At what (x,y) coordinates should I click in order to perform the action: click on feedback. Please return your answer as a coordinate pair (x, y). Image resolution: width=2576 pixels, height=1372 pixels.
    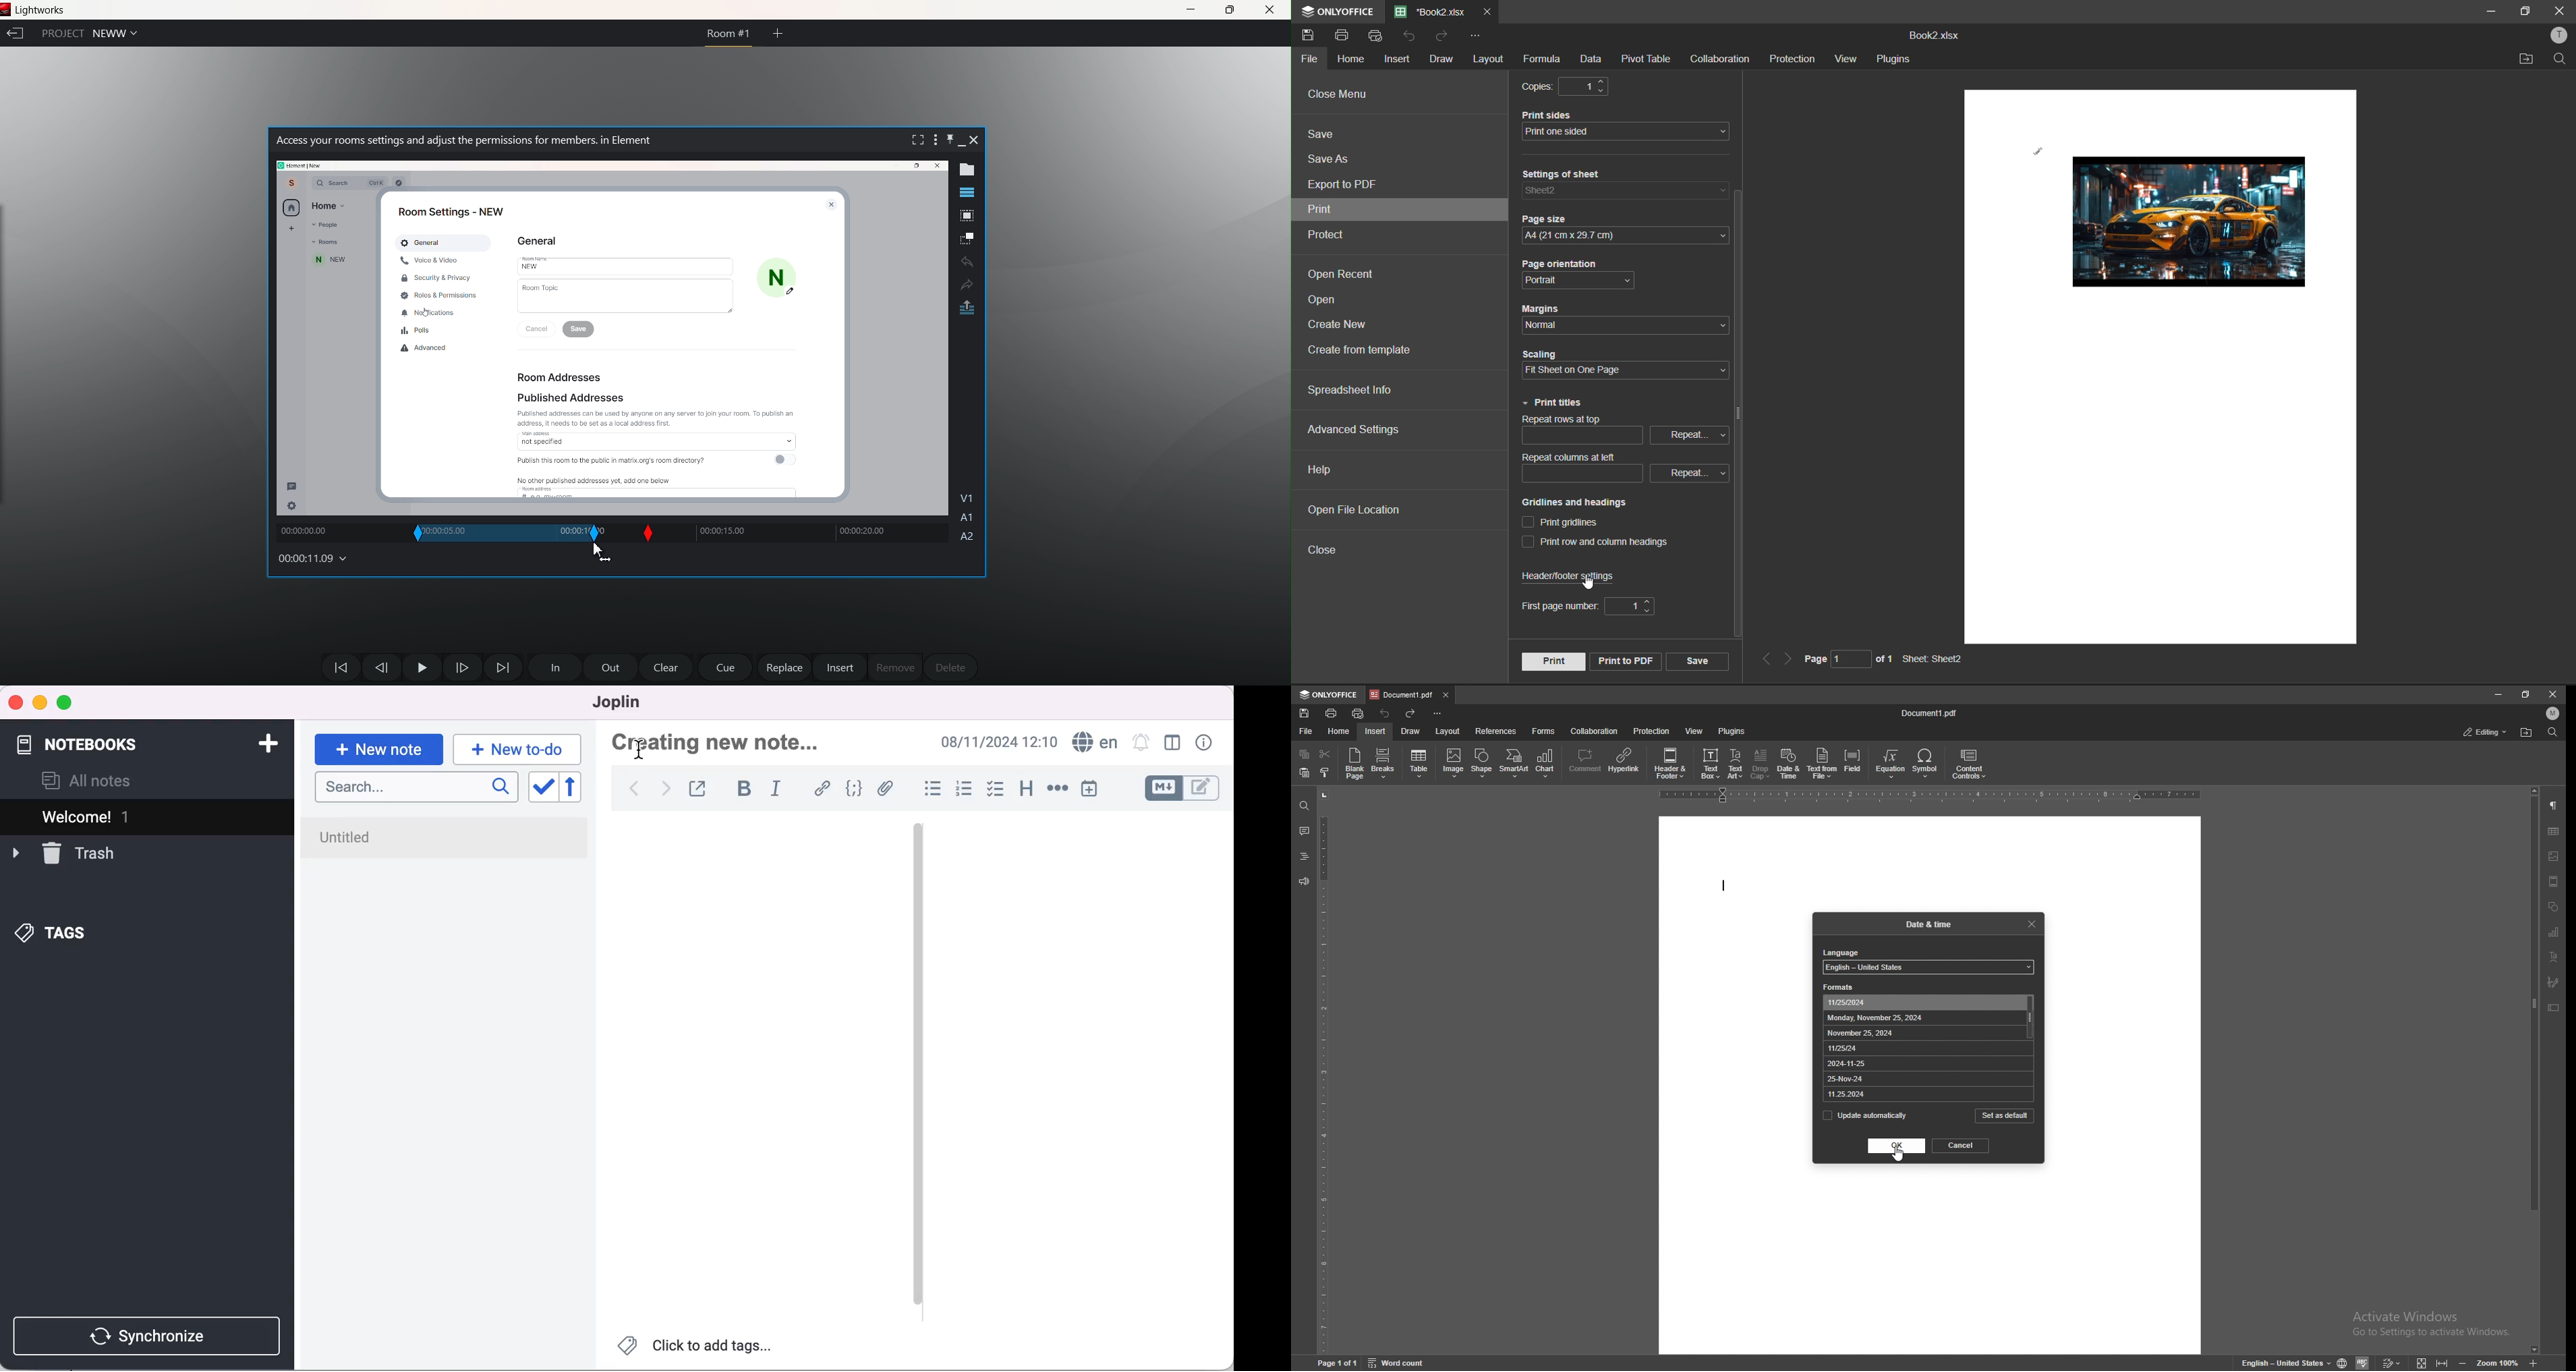
    Looking at the image, I should click on (1304, 881).